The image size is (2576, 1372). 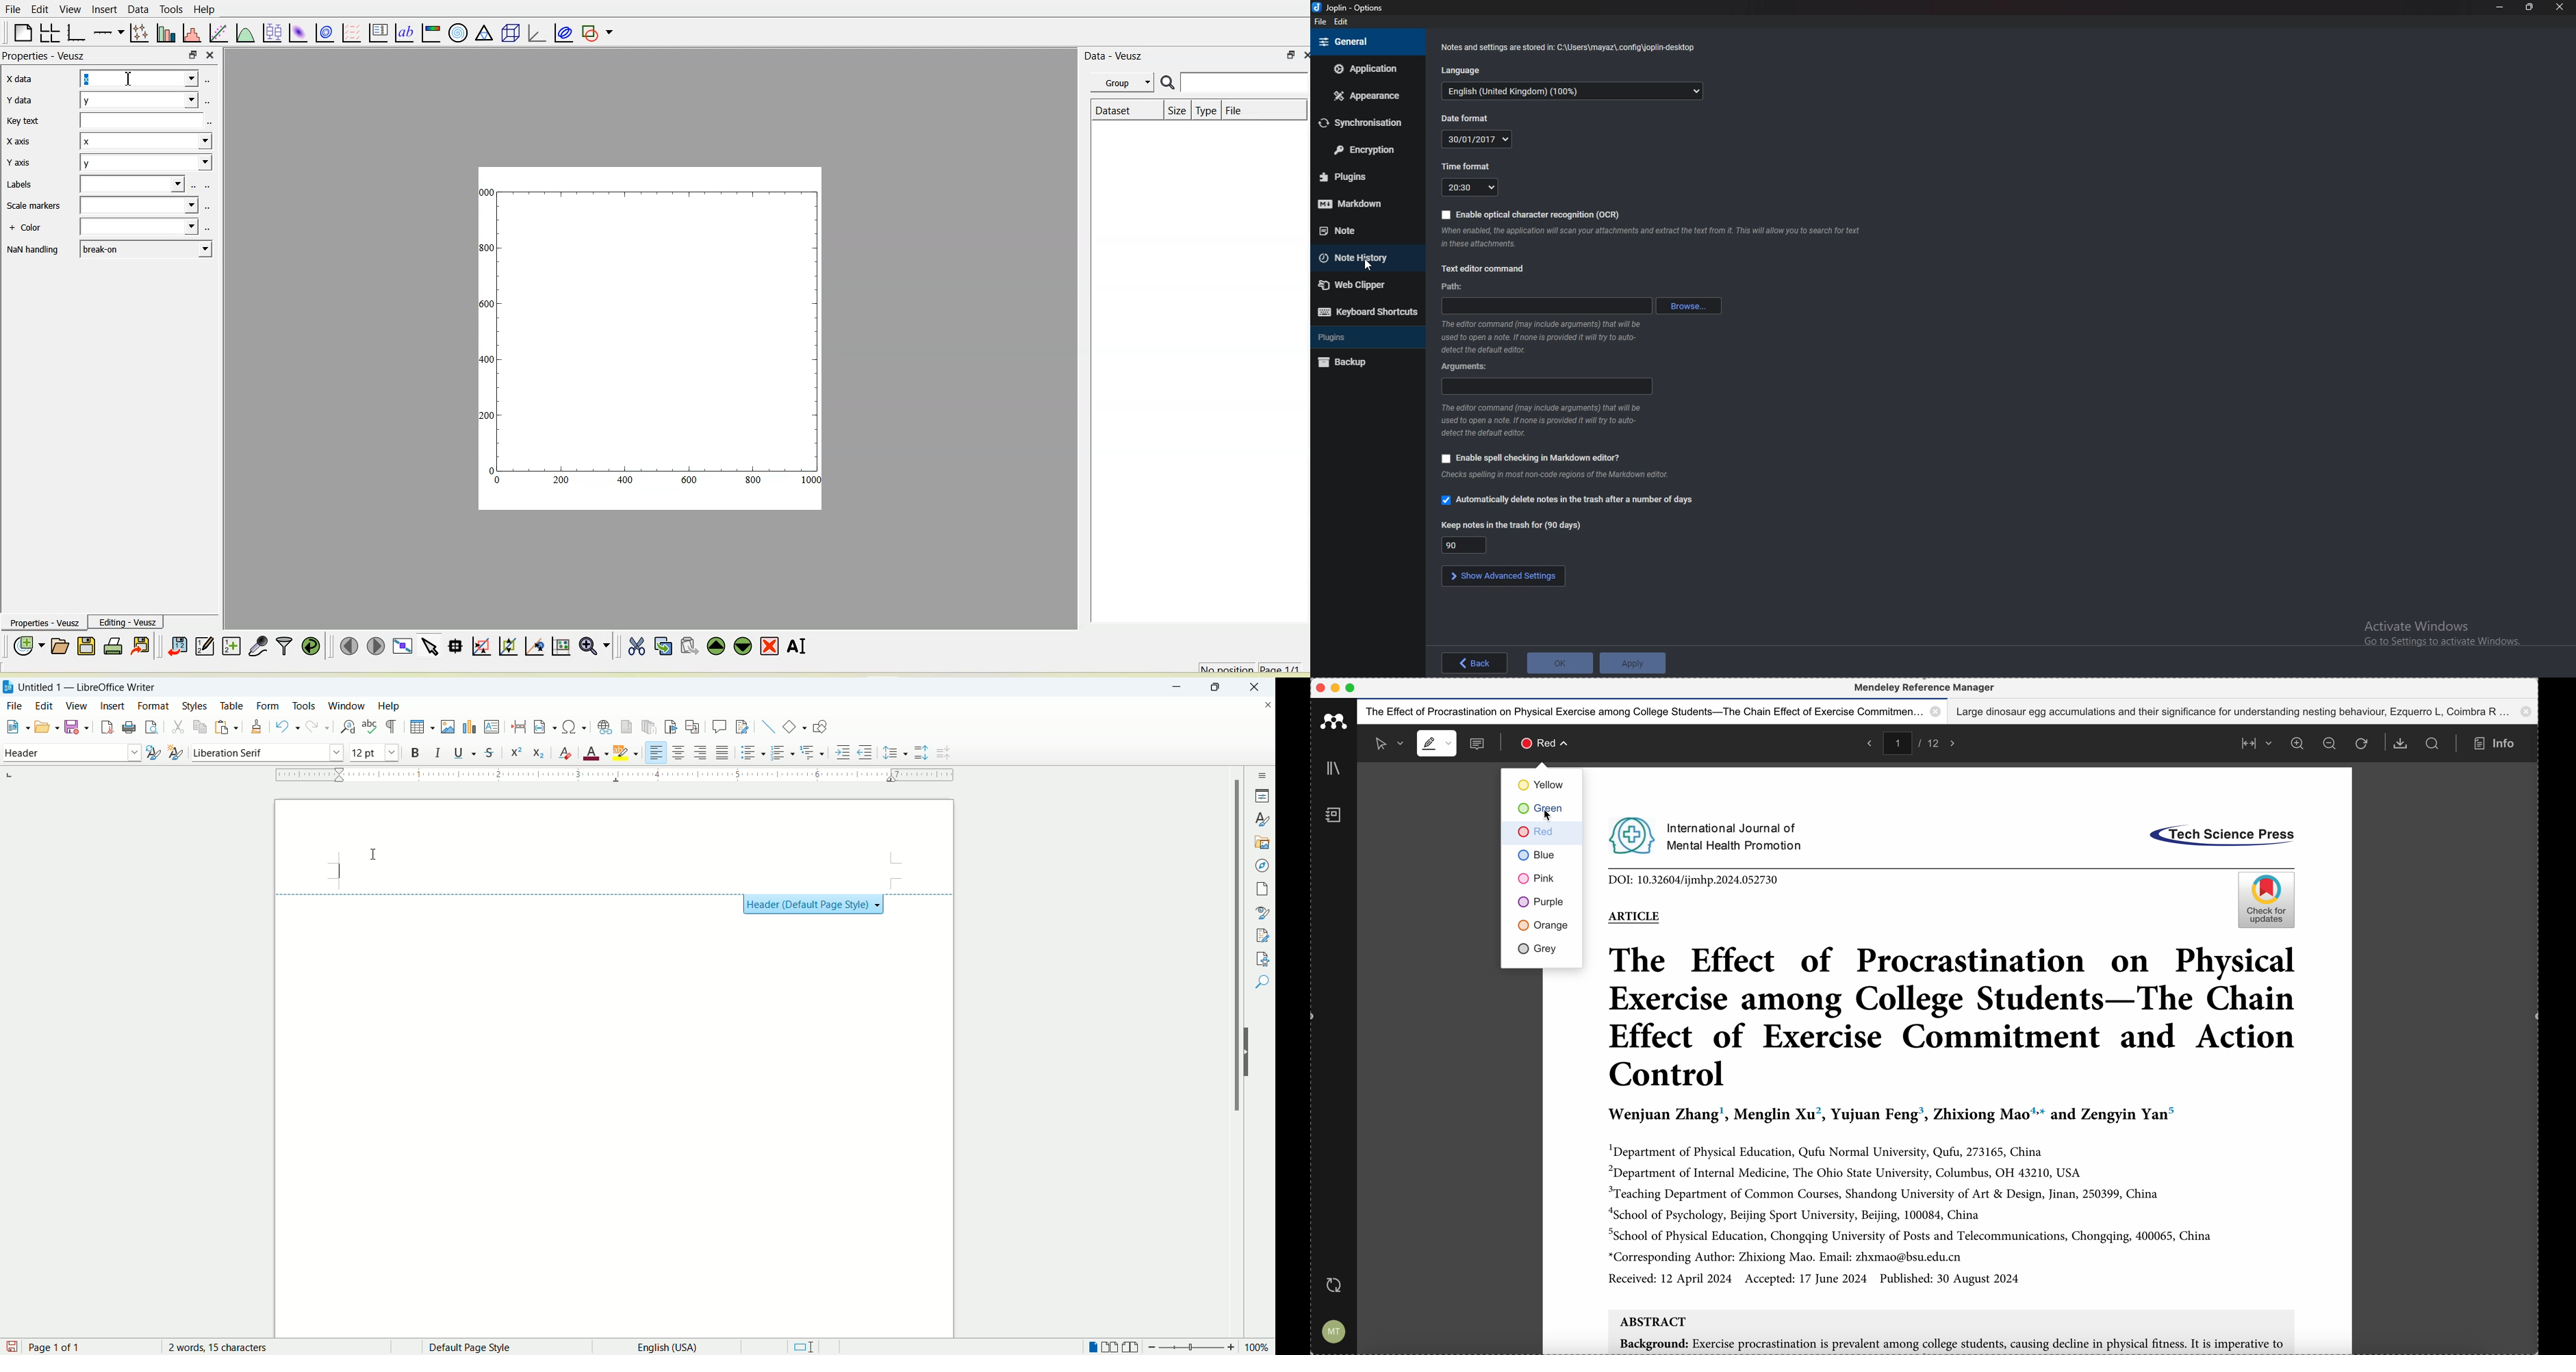 I want to click on edit, so click(x=1343, y=22).